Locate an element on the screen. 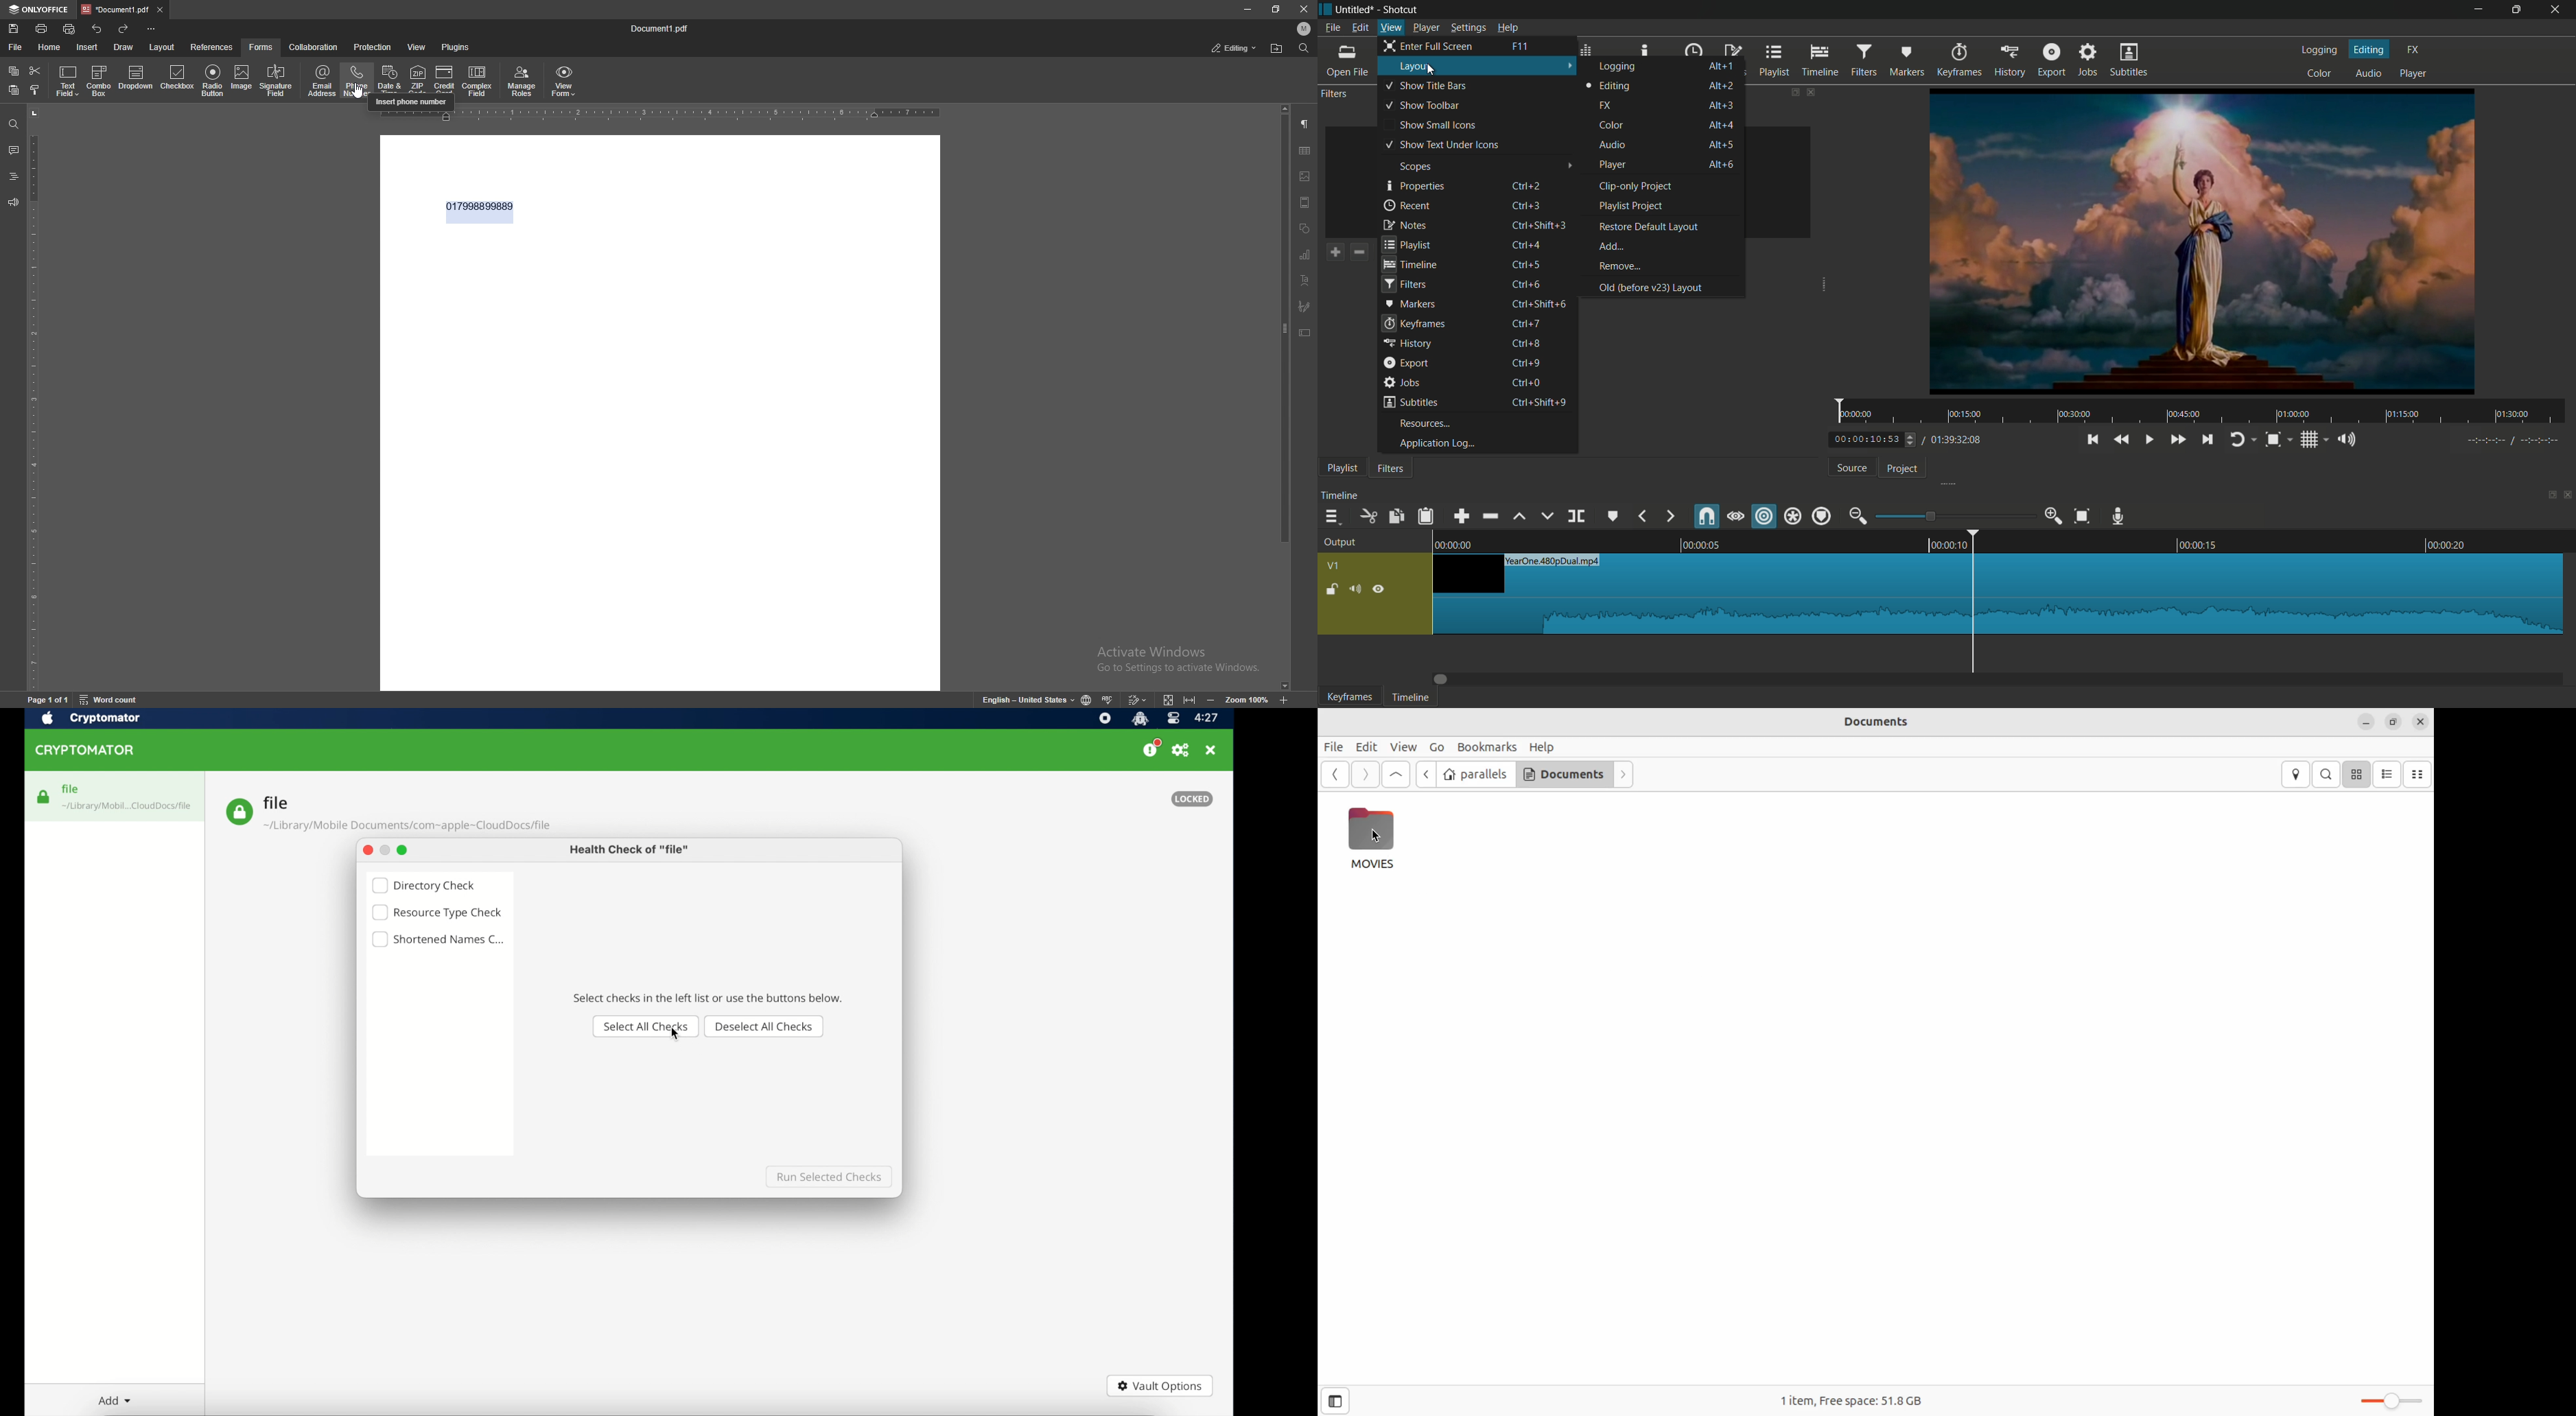  markers is located at coordinates (1409, 303).